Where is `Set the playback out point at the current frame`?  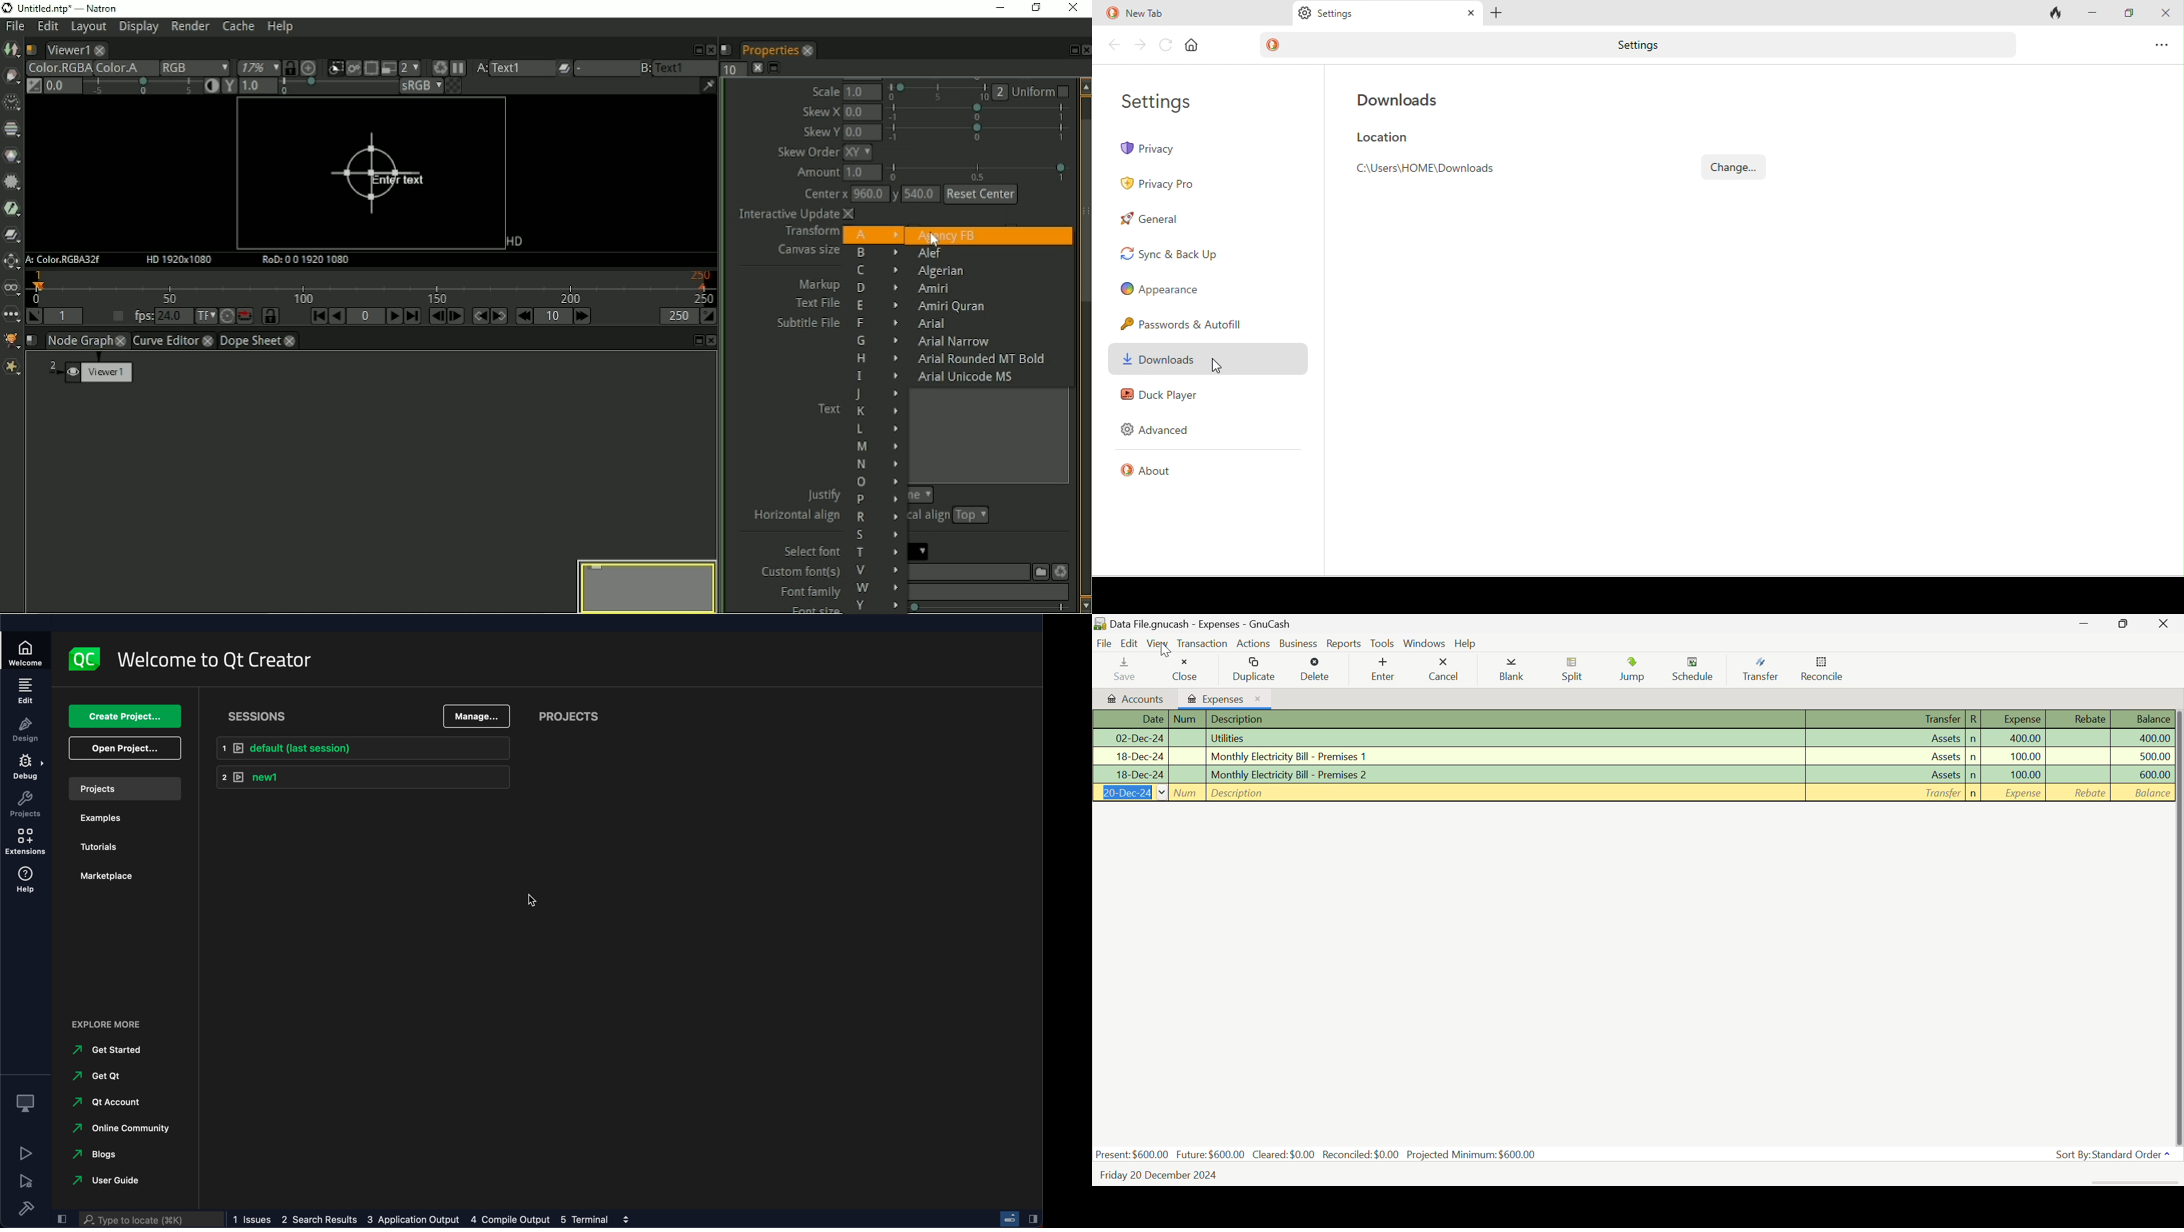 Set the playback out point at the current frame is located at coordinates (710, 316).